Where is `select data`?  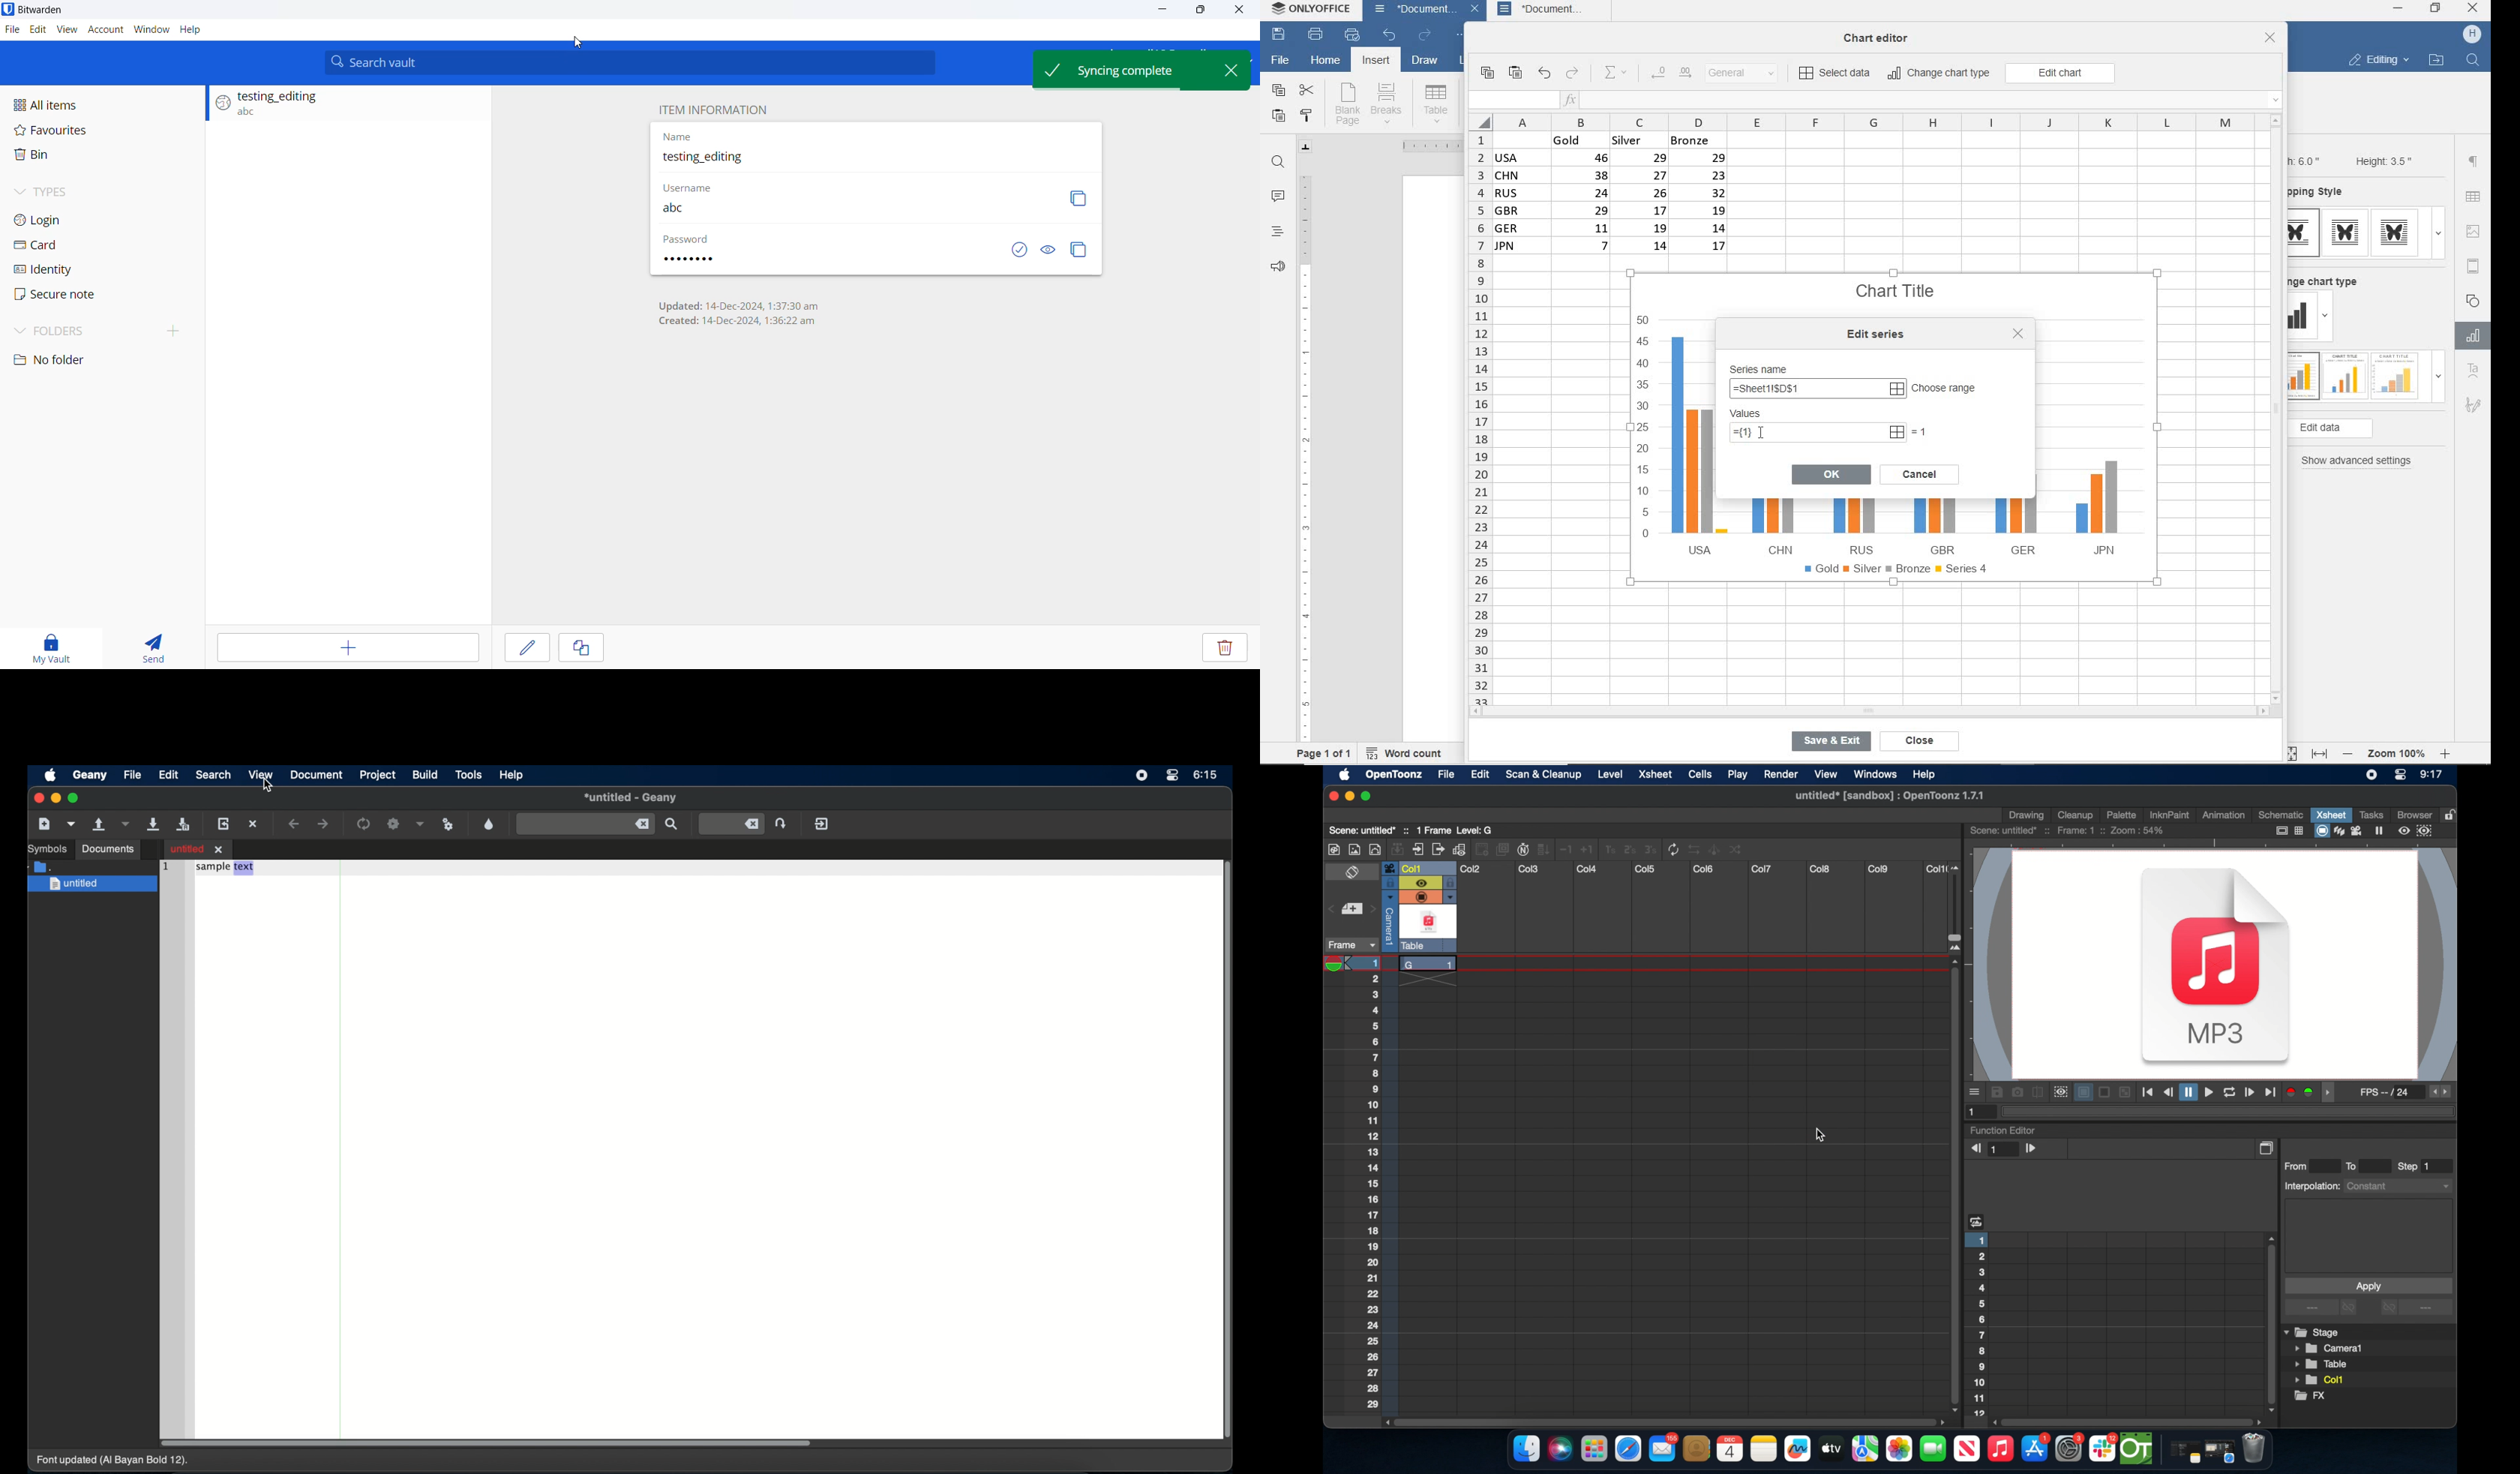
select data is located at coordinates (1836, 74).